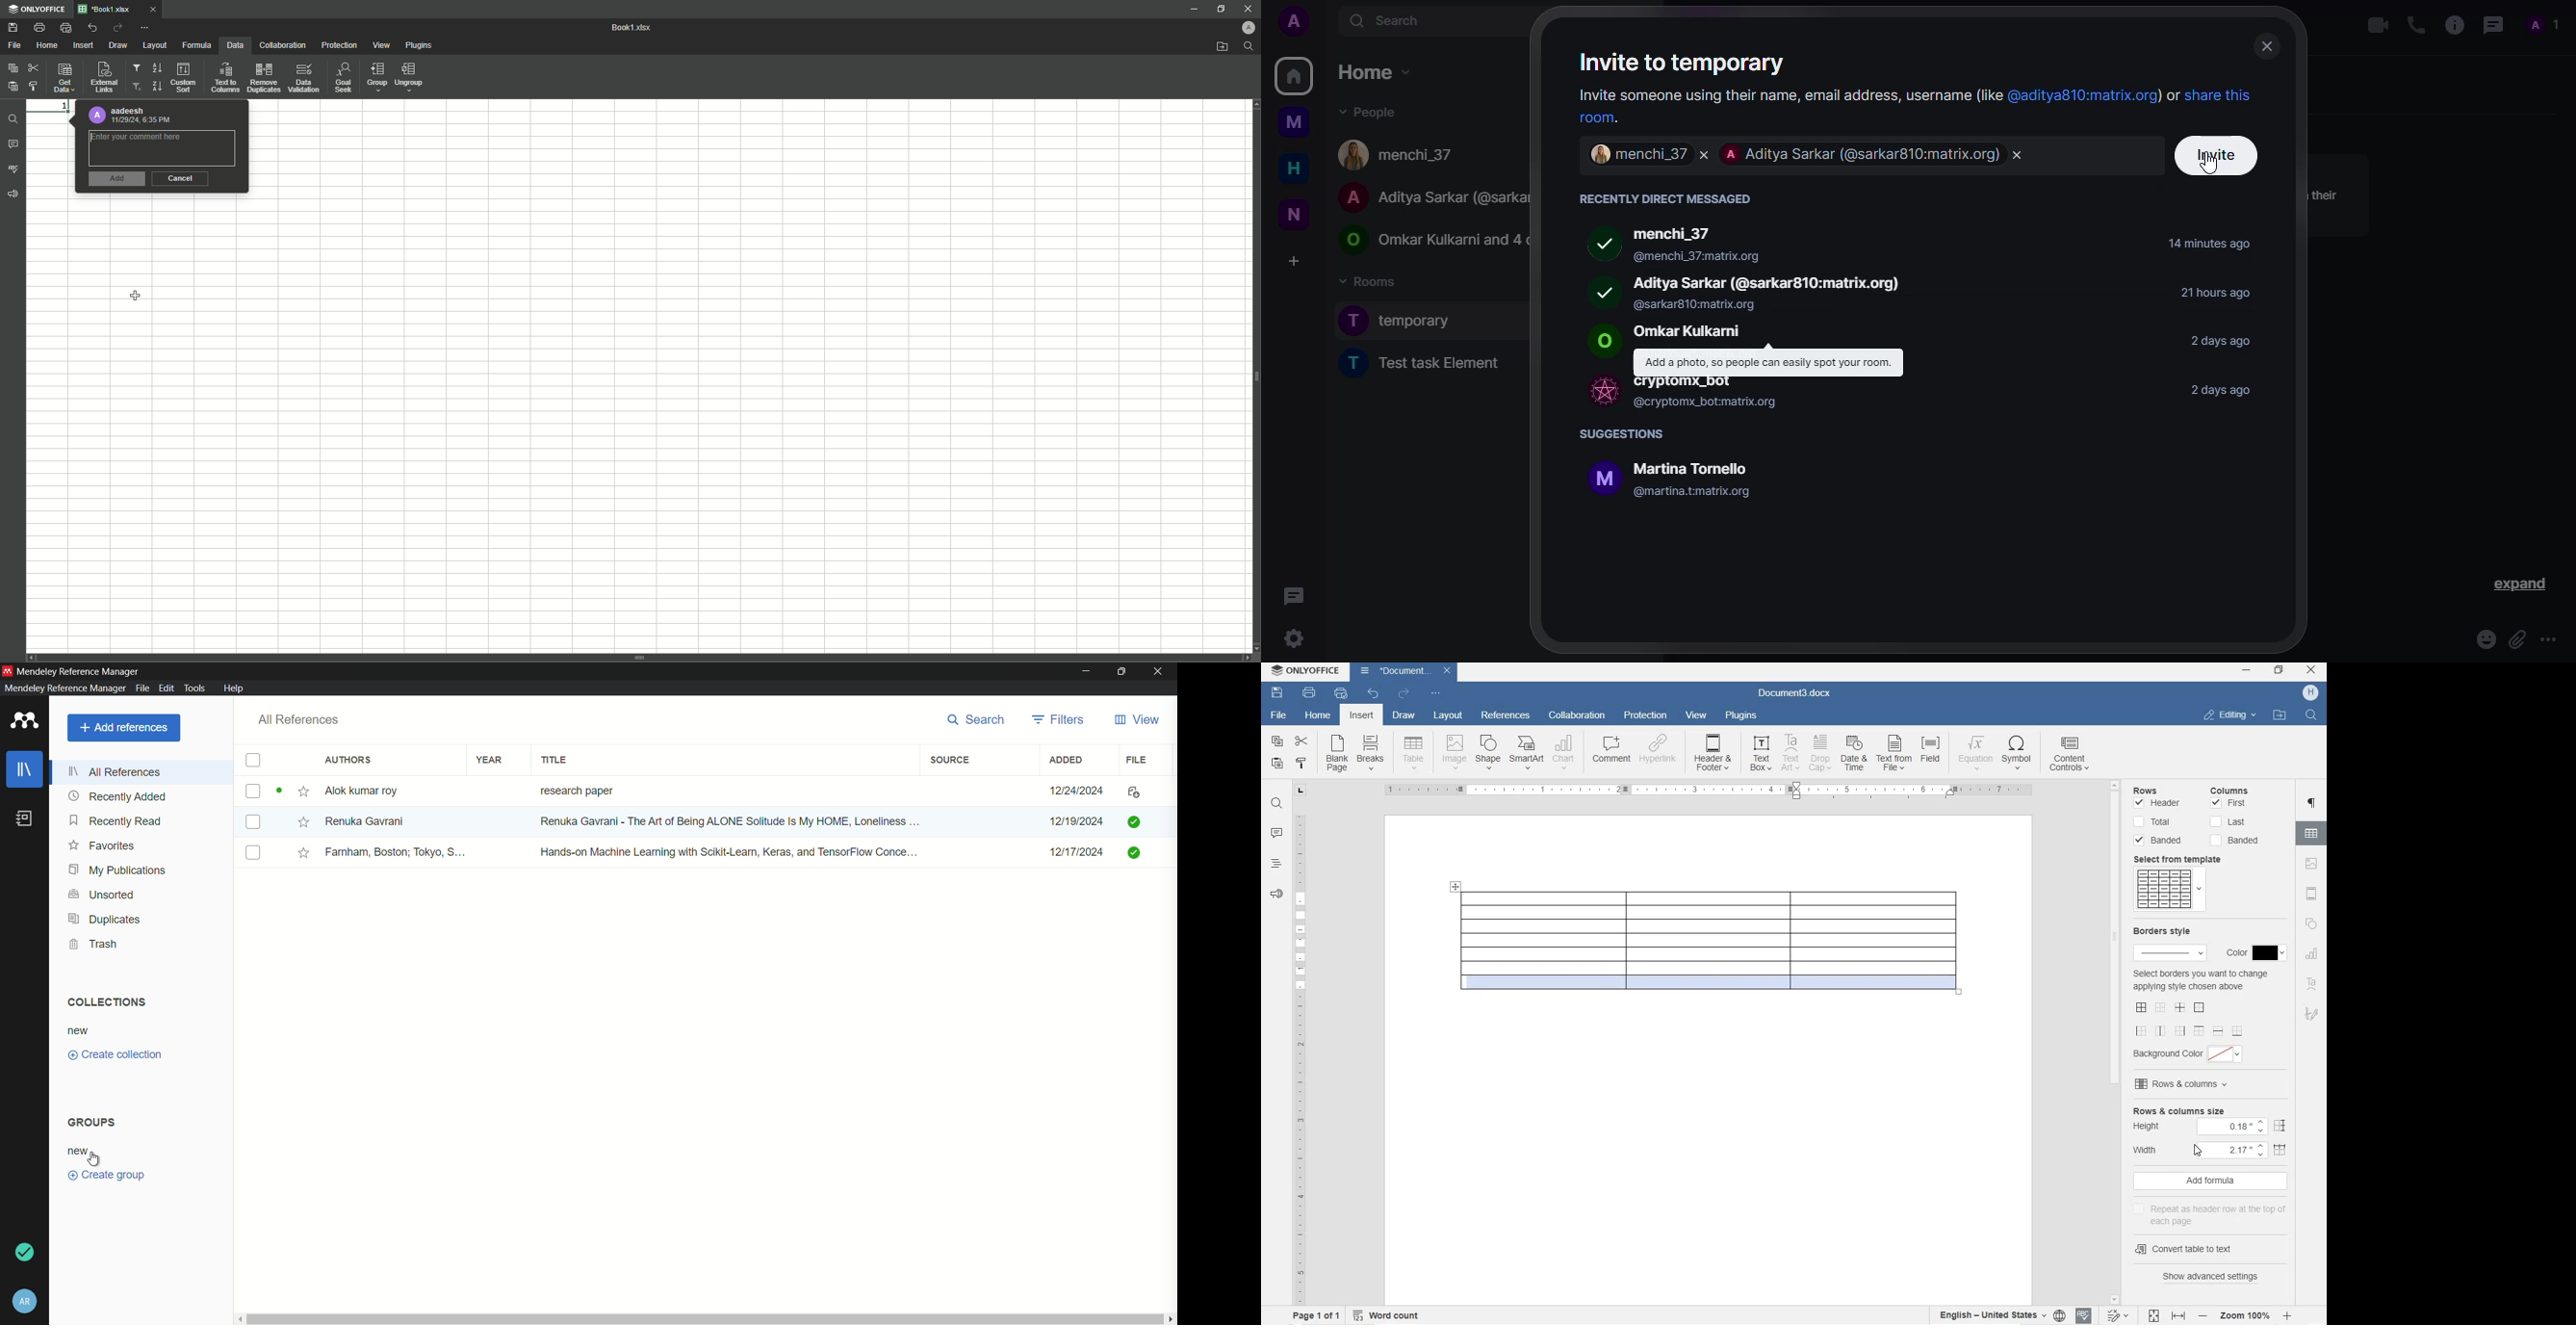 This screenshot has width=2576, height=1344. What do you see at coordinates (14, 146) in the screenshot?
I see `Comments` at bounding box center [14, 146].